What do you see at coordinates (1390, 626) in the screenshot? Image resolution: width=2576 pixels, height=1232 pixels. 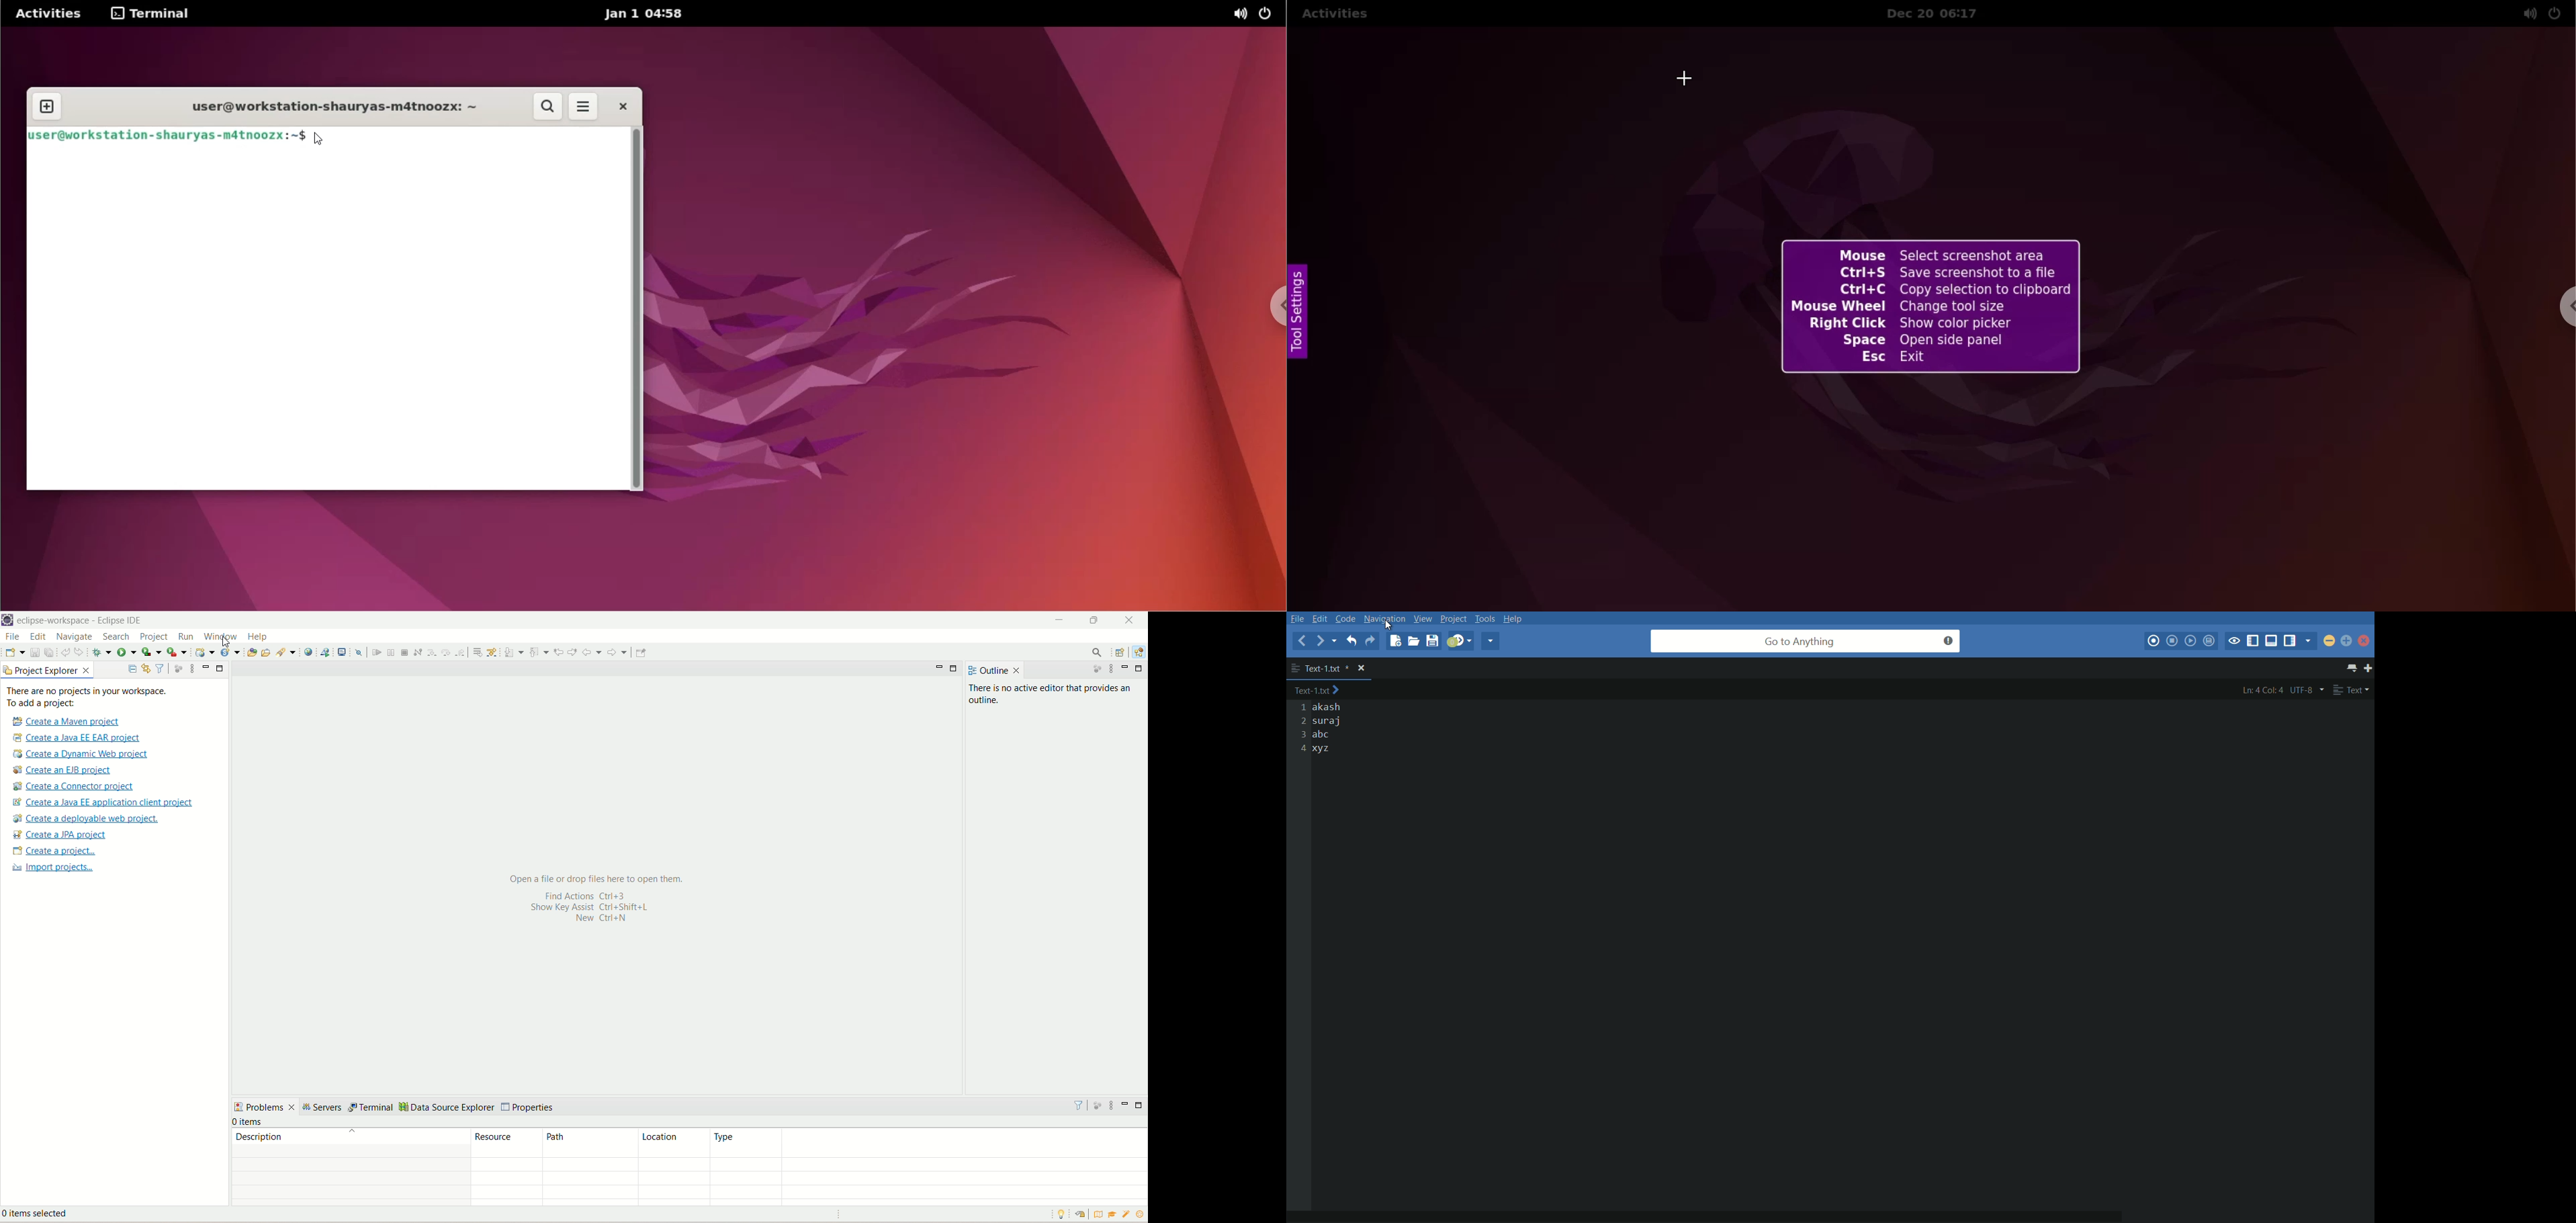 I see `cursor` at bounding box center [1390, 626].